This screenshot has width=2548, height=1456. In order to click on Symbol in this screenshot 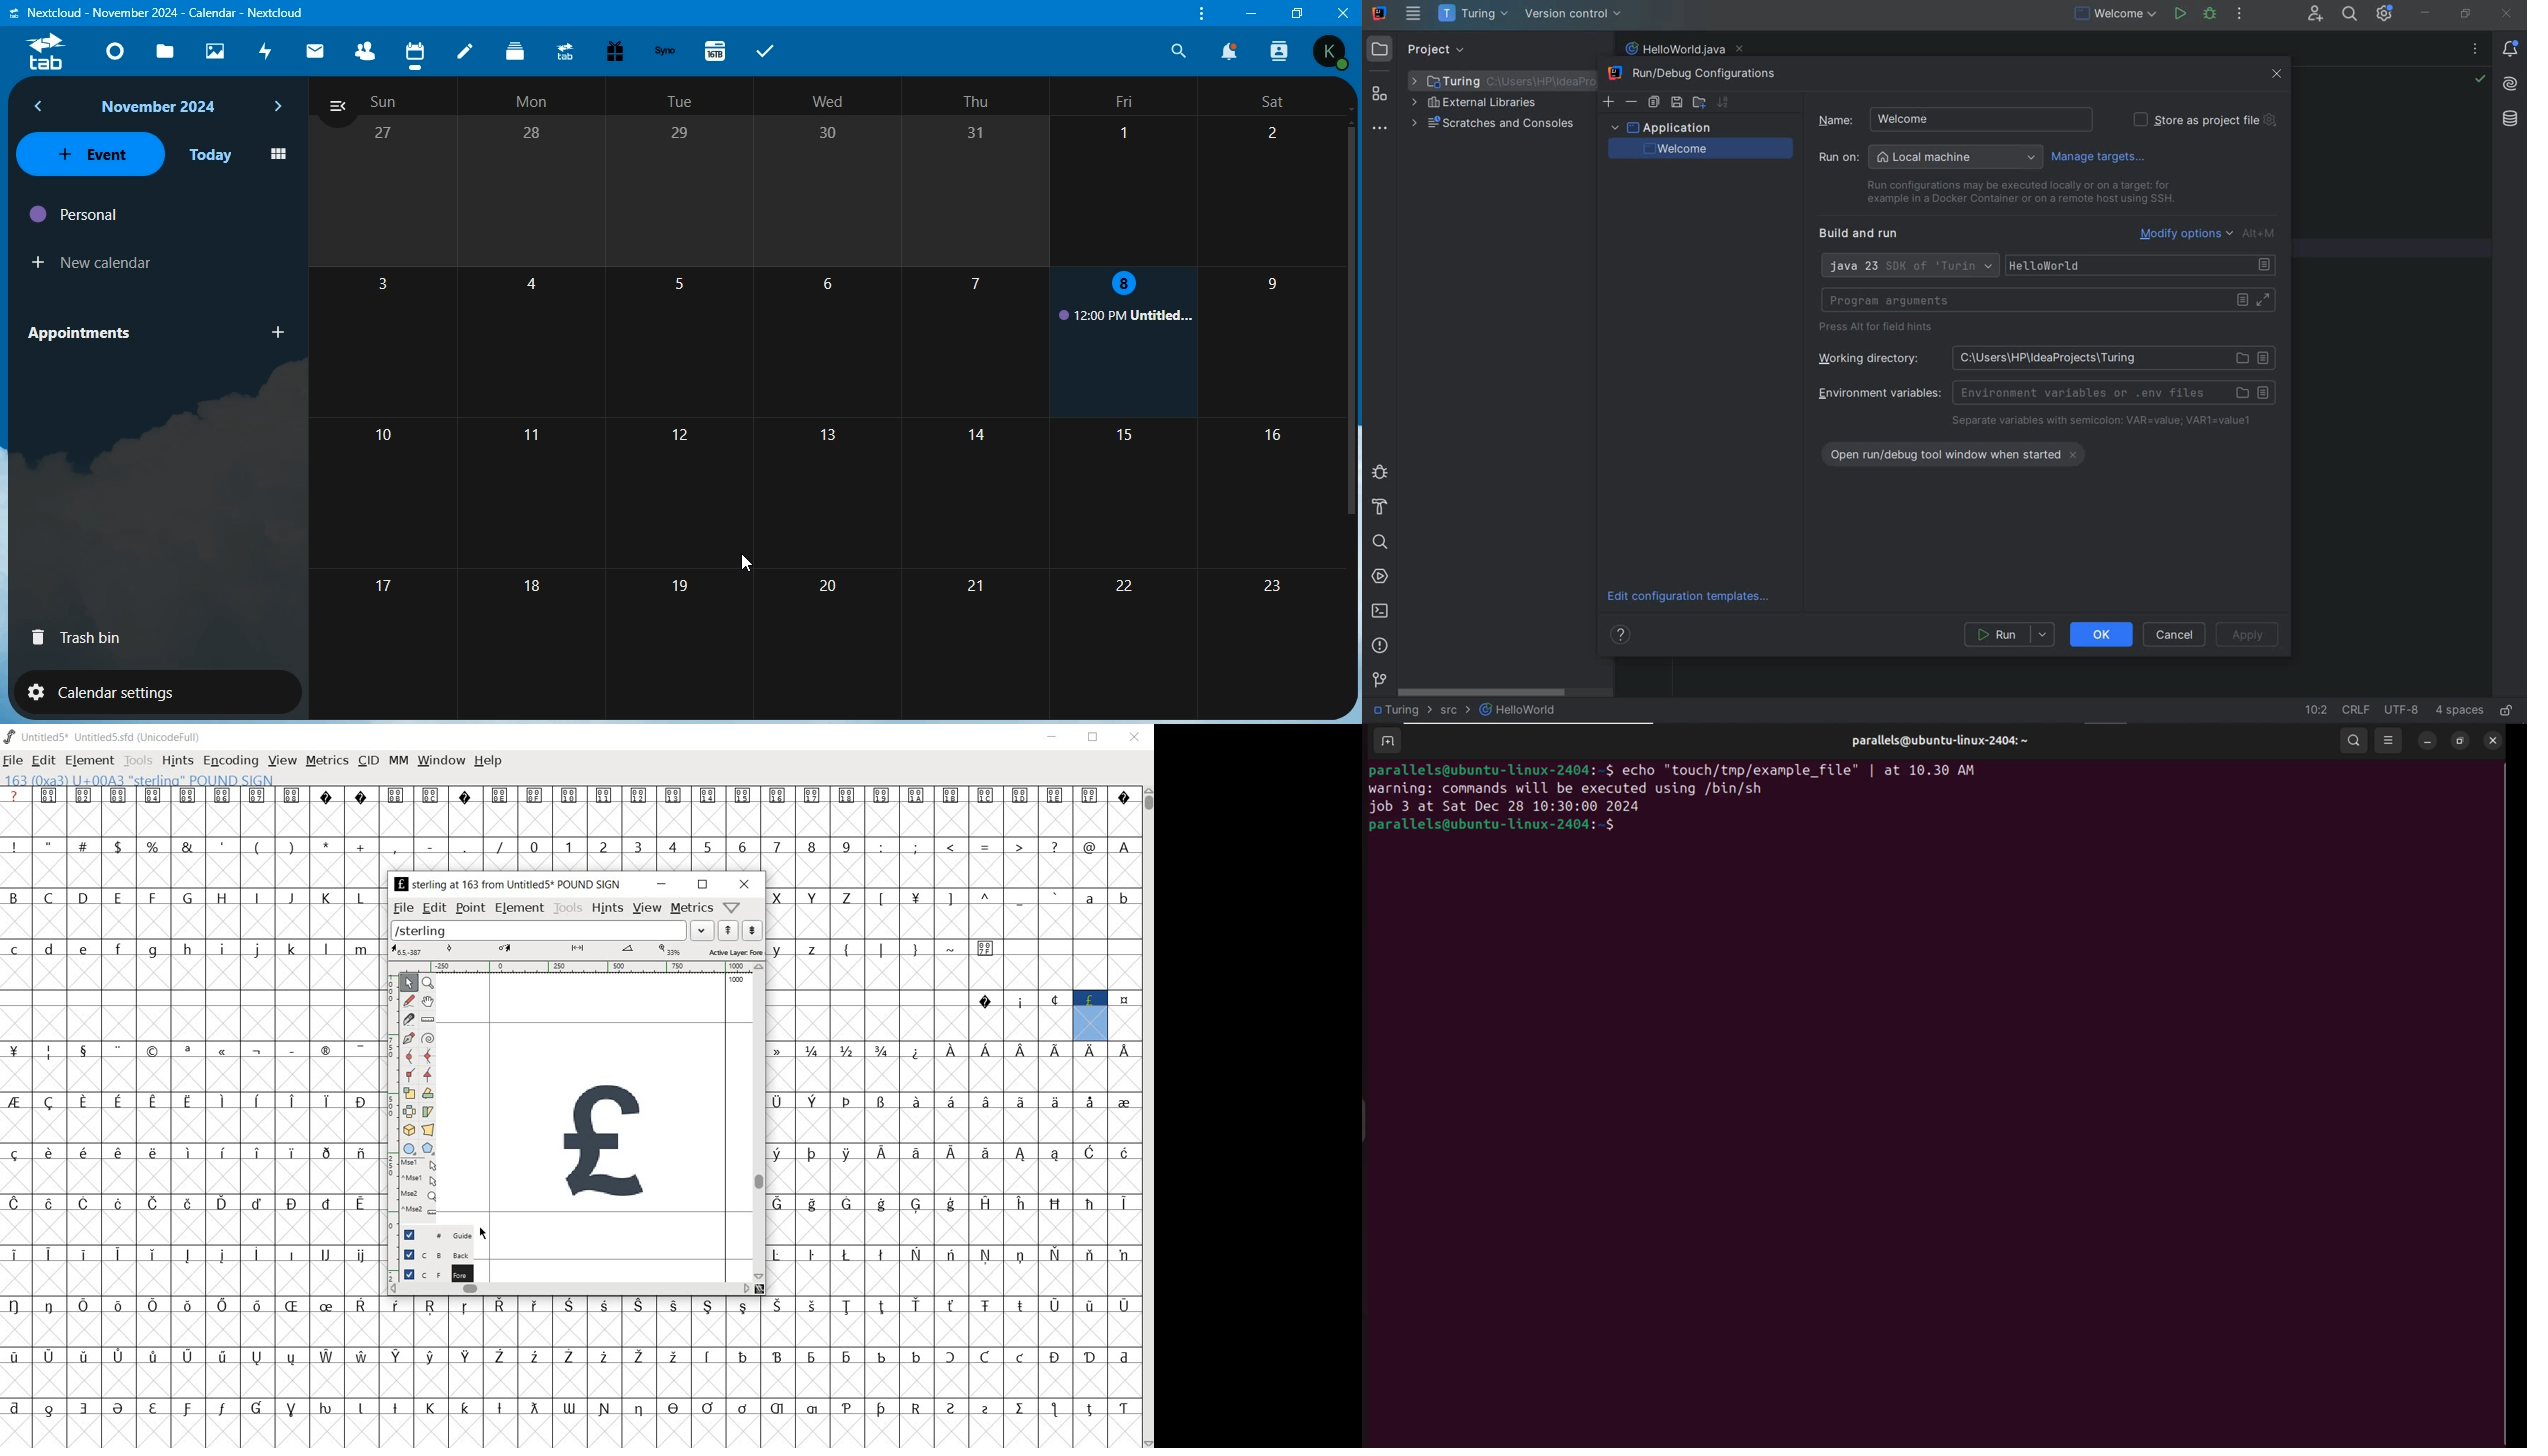, I will do `click(1124, 1356)`.